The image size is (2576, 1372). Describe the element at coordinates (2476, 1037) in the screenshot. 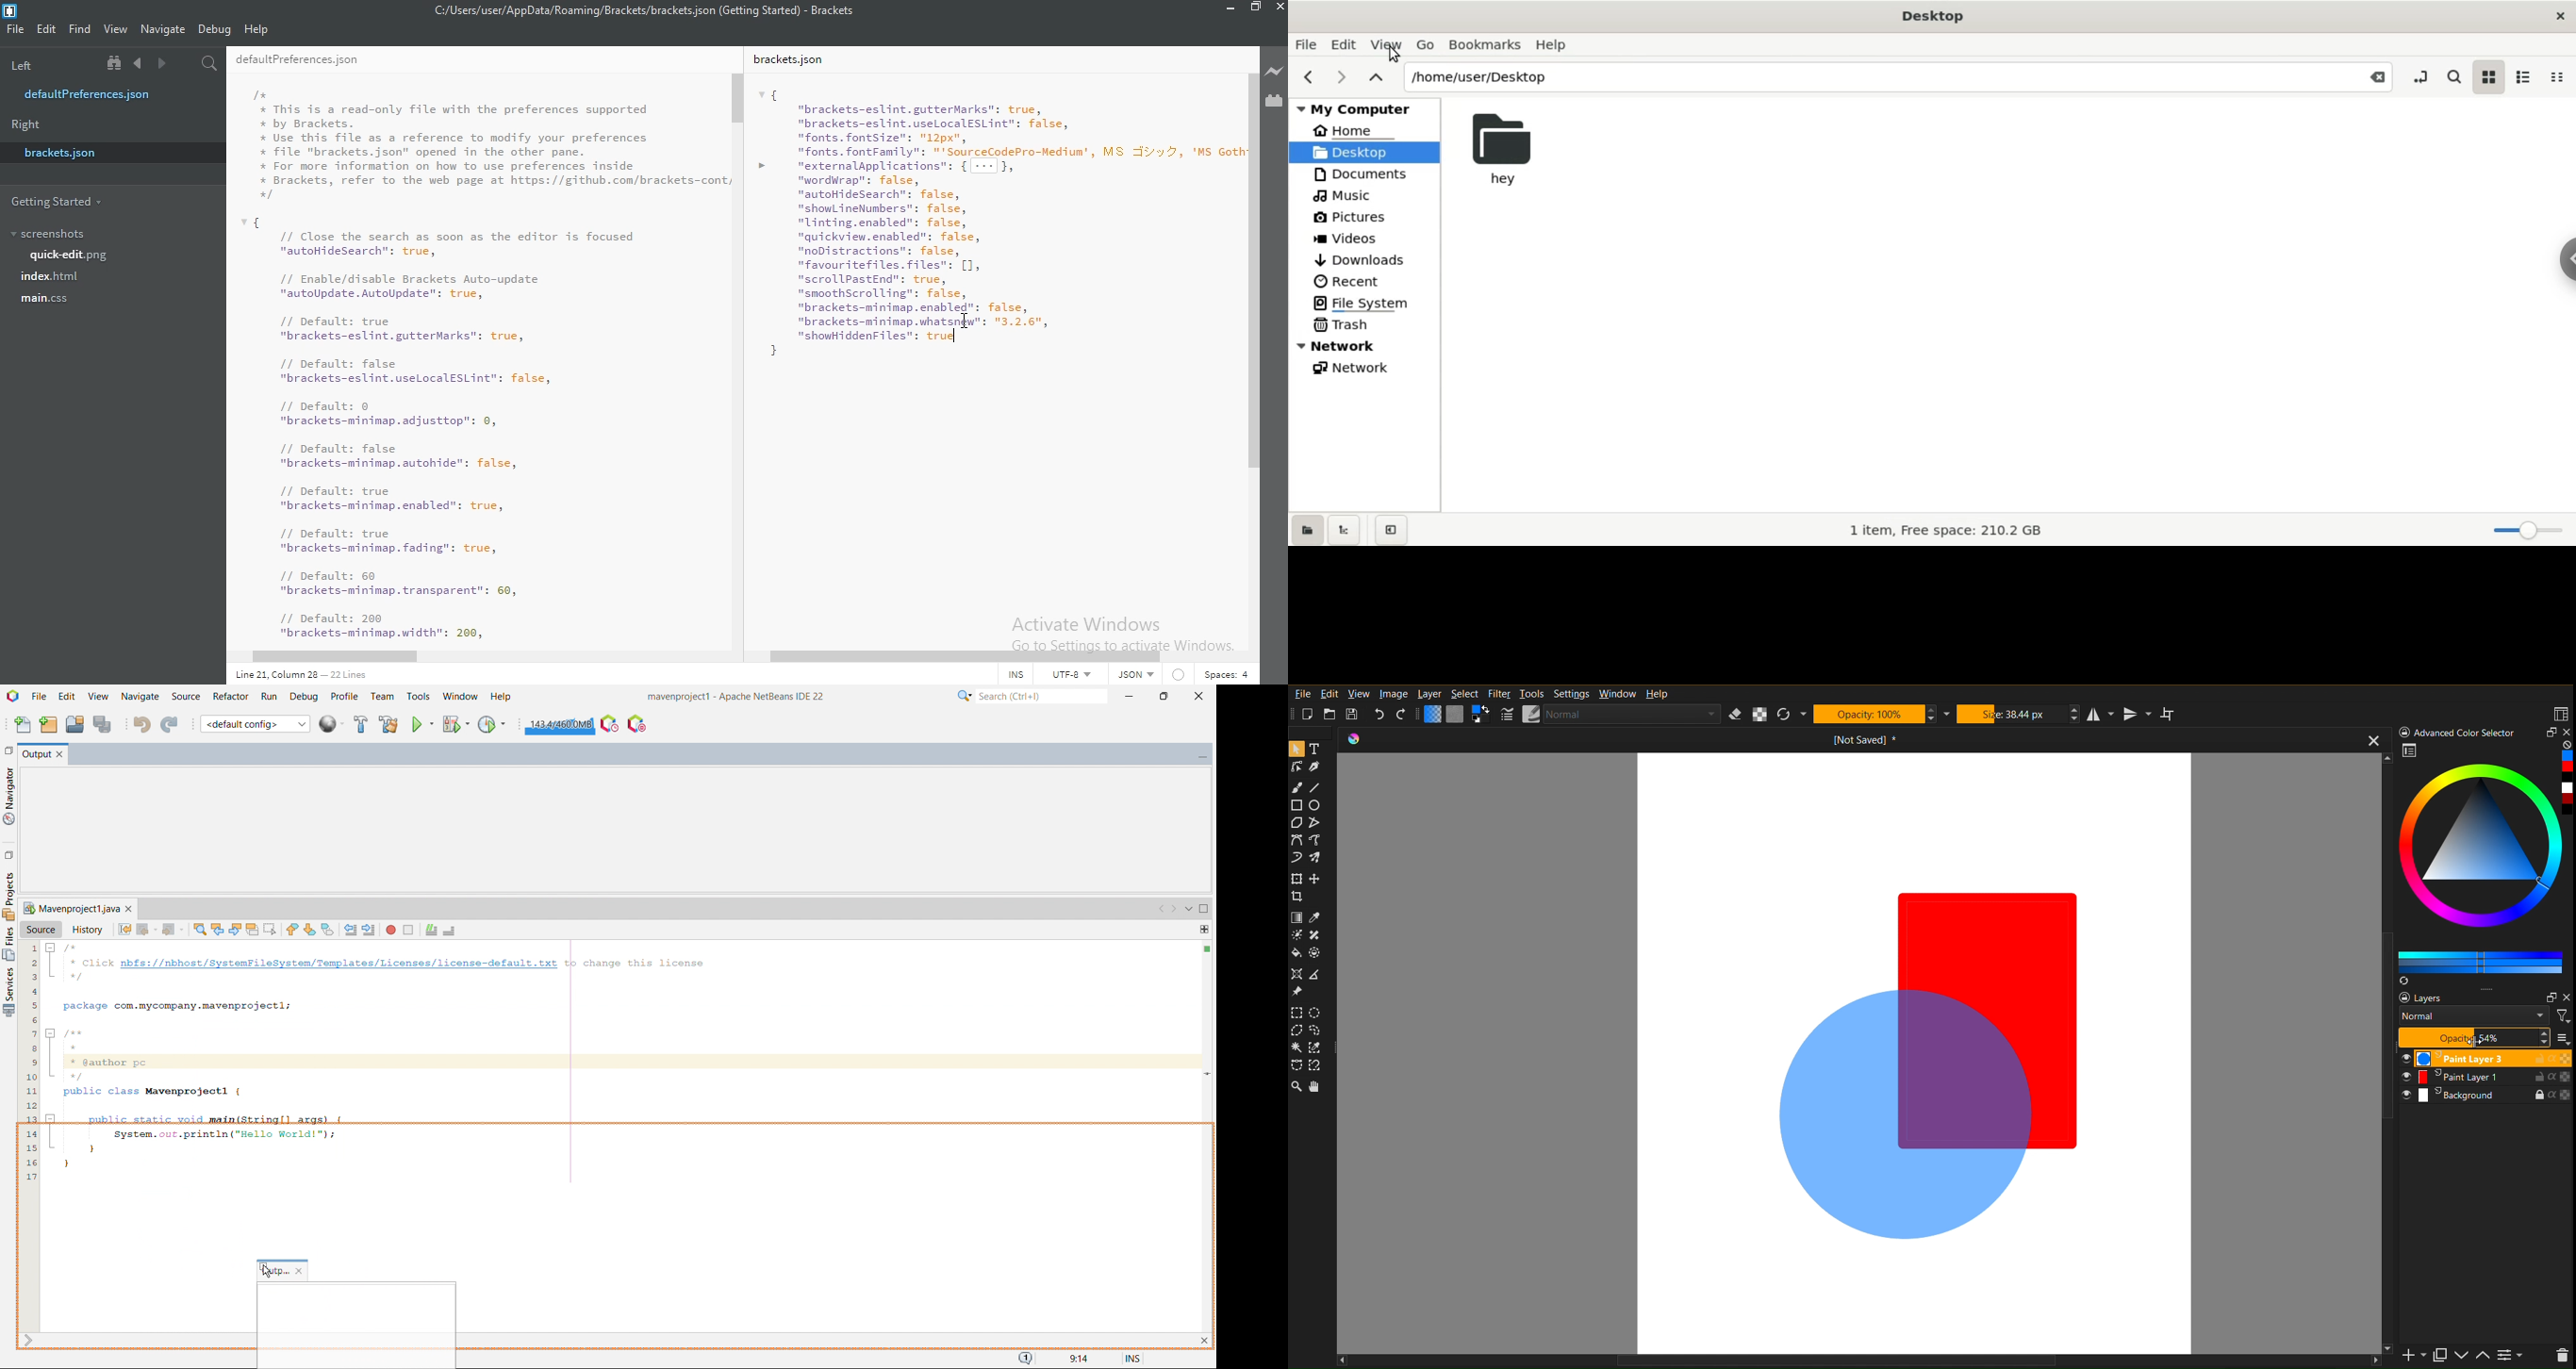

I see `Opacity` at that location.